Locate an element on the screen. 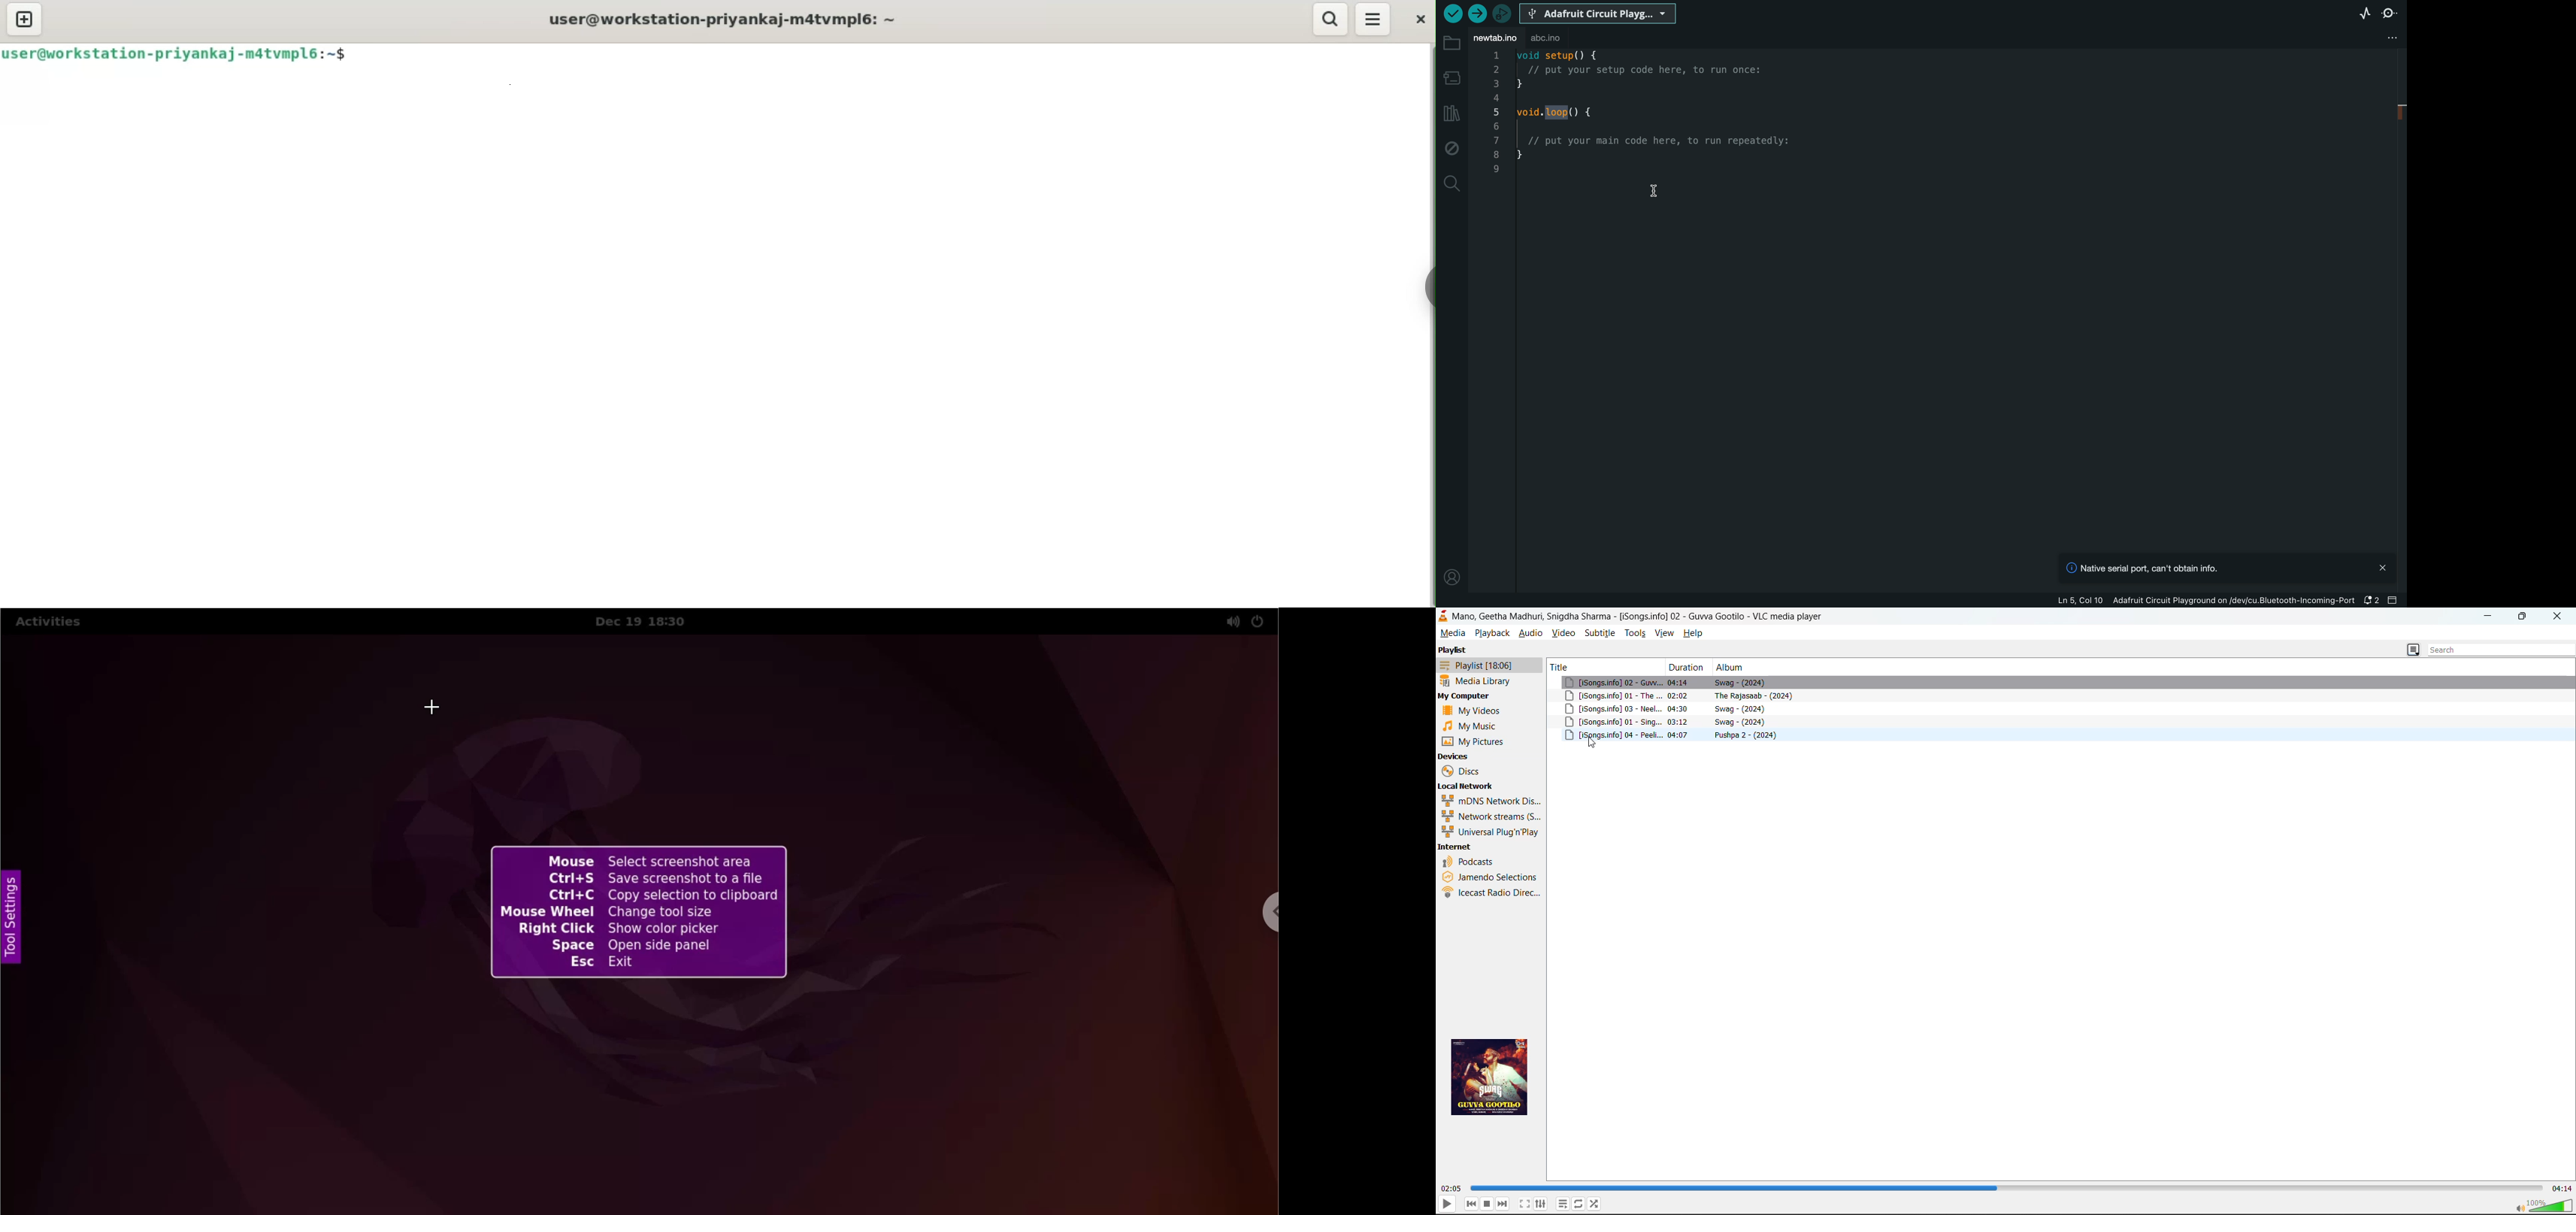 This screenshot has width=2576, height=1232. menu is located at coordinates (1374, 20).